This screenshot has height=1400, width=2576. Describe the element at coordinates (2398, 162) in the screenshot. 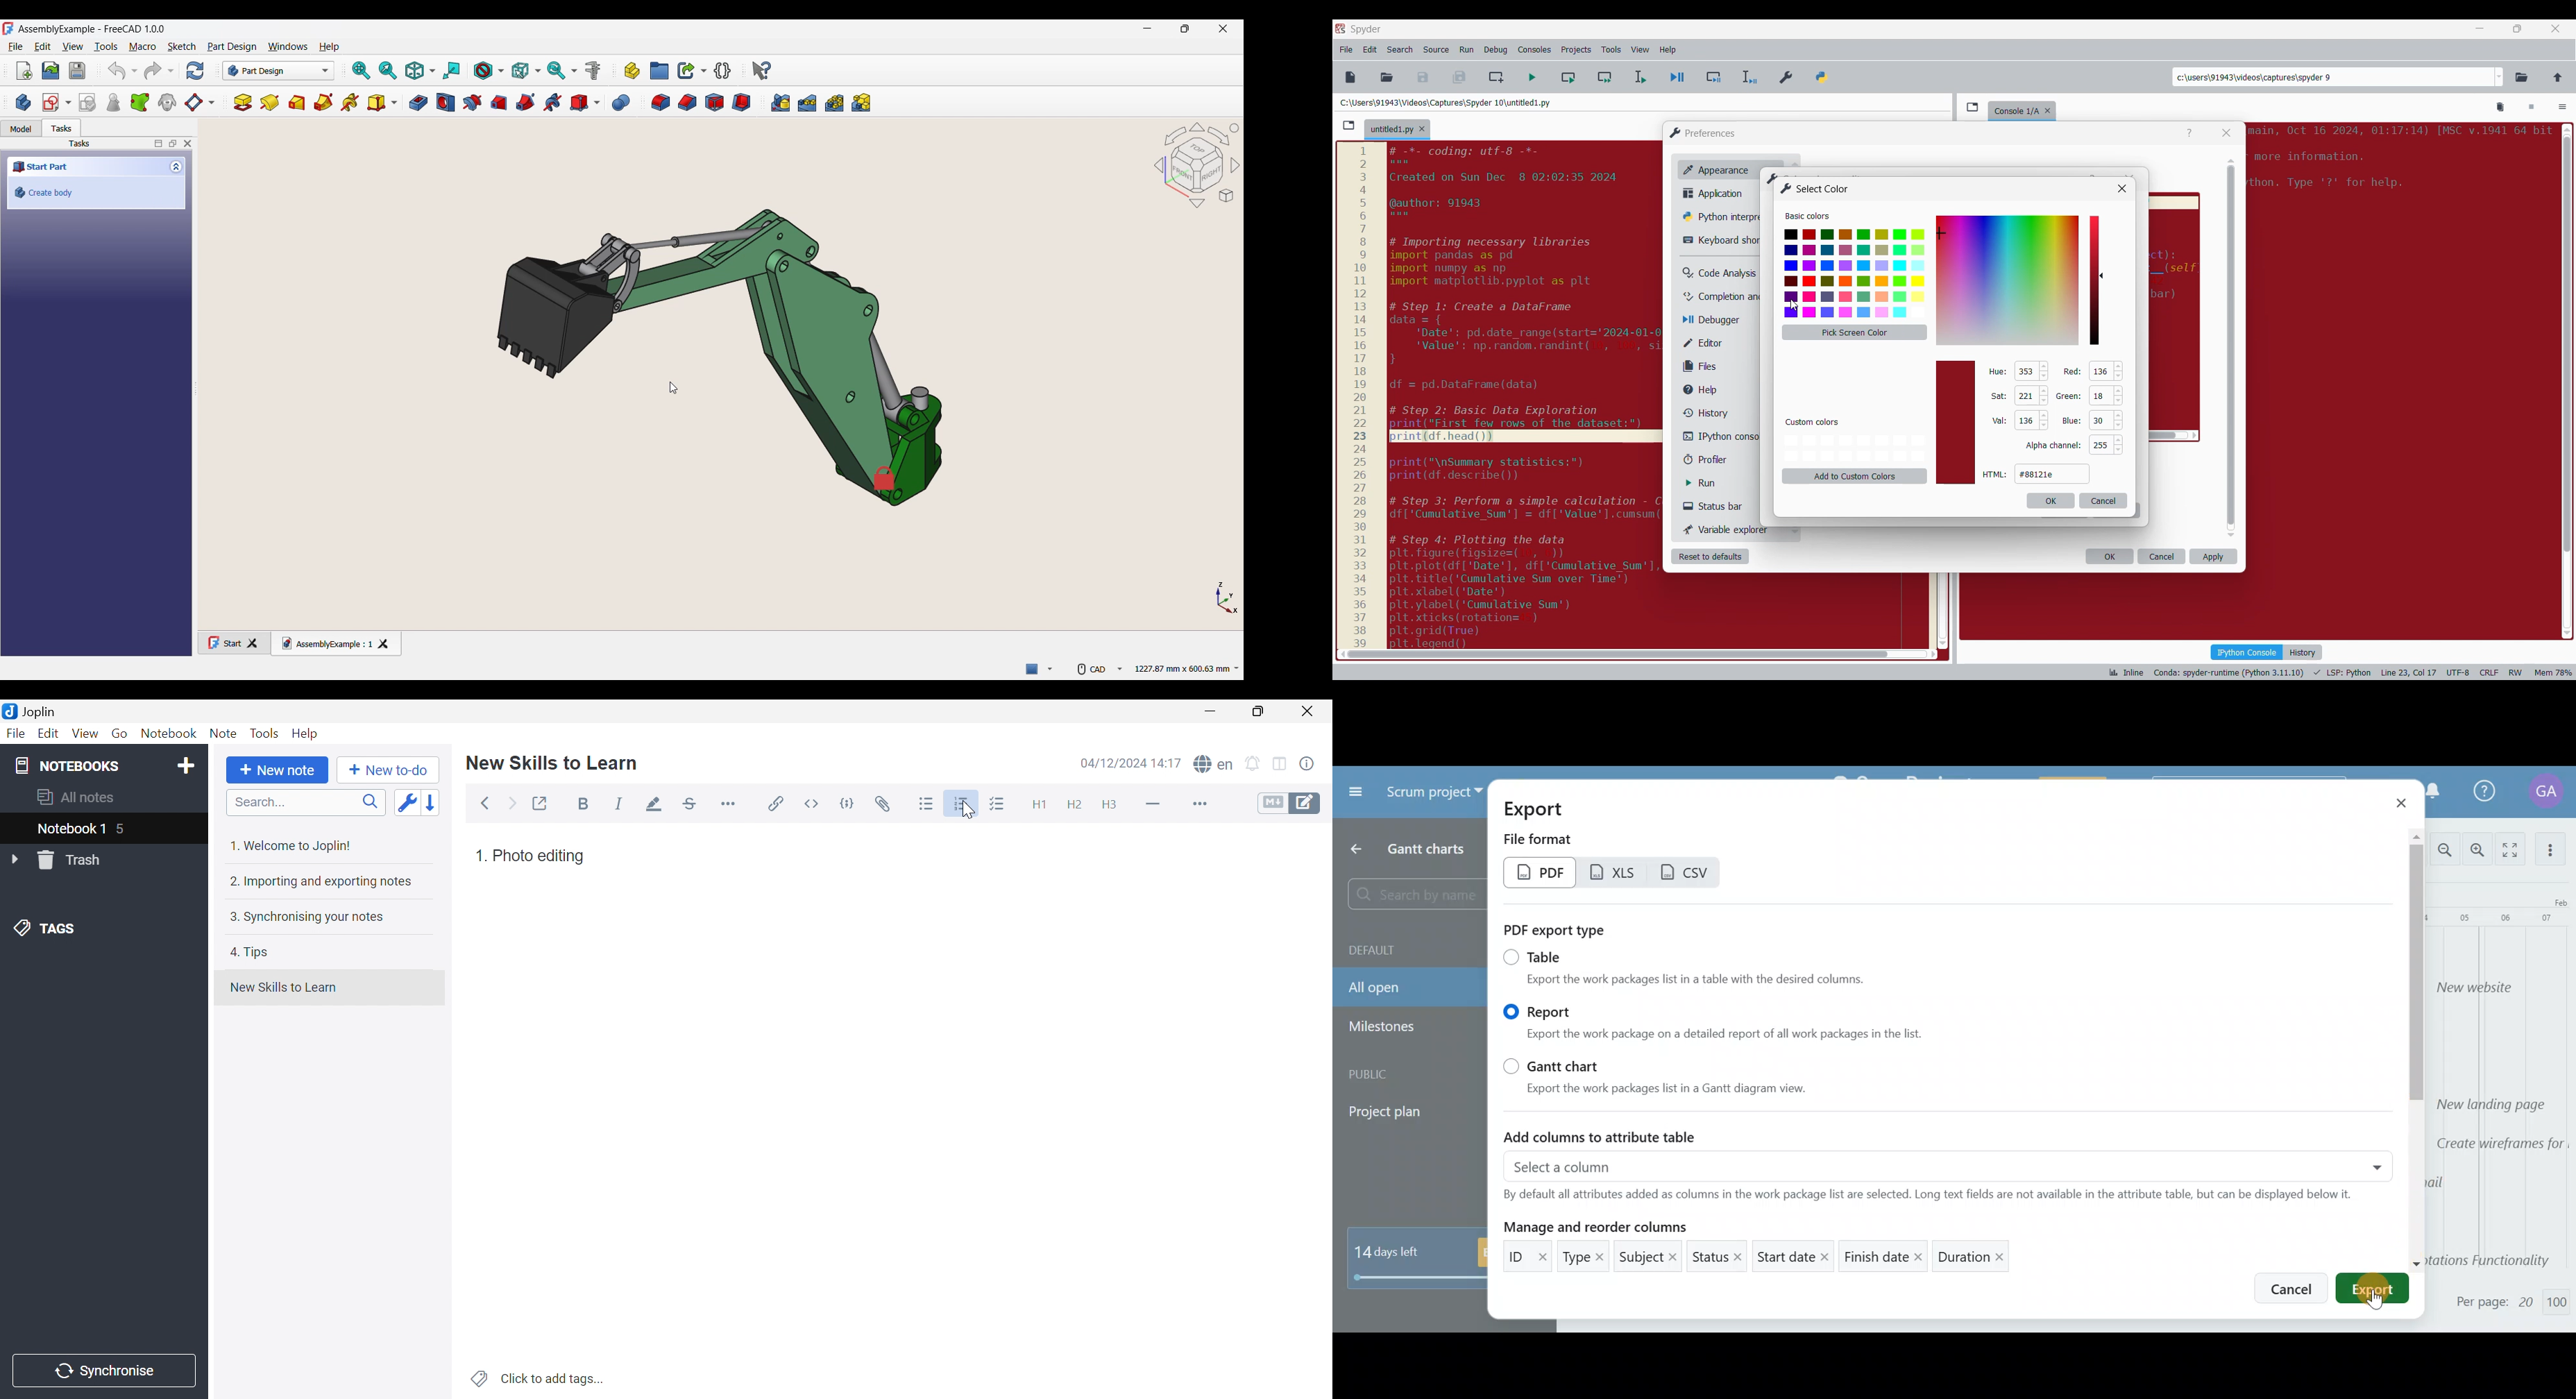

I see `code` at that location.